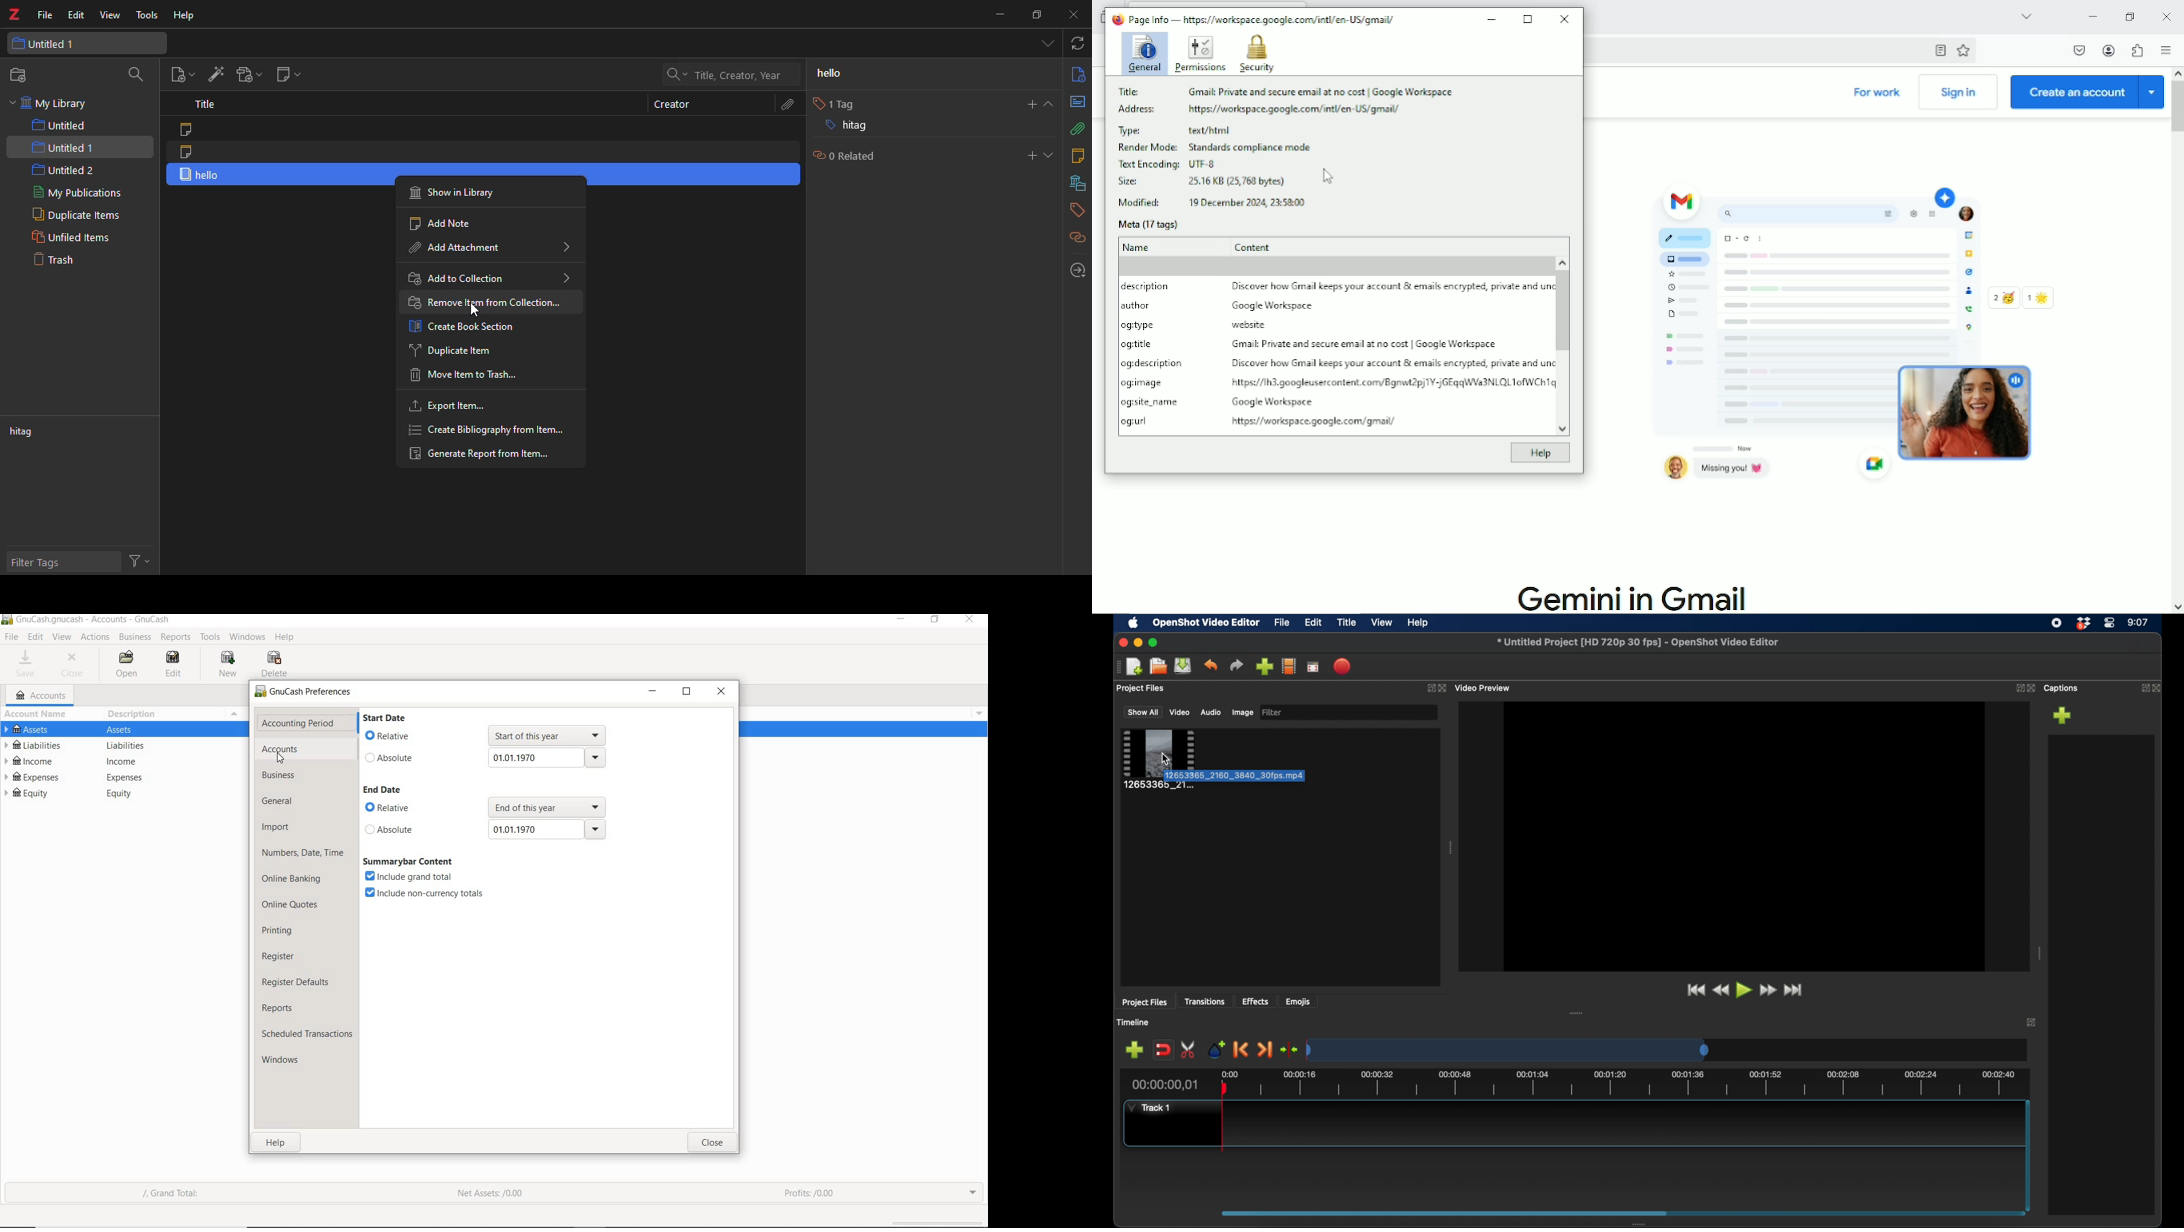 The width and height of the screenshot is (2184, 1232). What do you see at coordinates (54, 259) in the screenshot?
I see `trash` at bounding box center [54, 259].